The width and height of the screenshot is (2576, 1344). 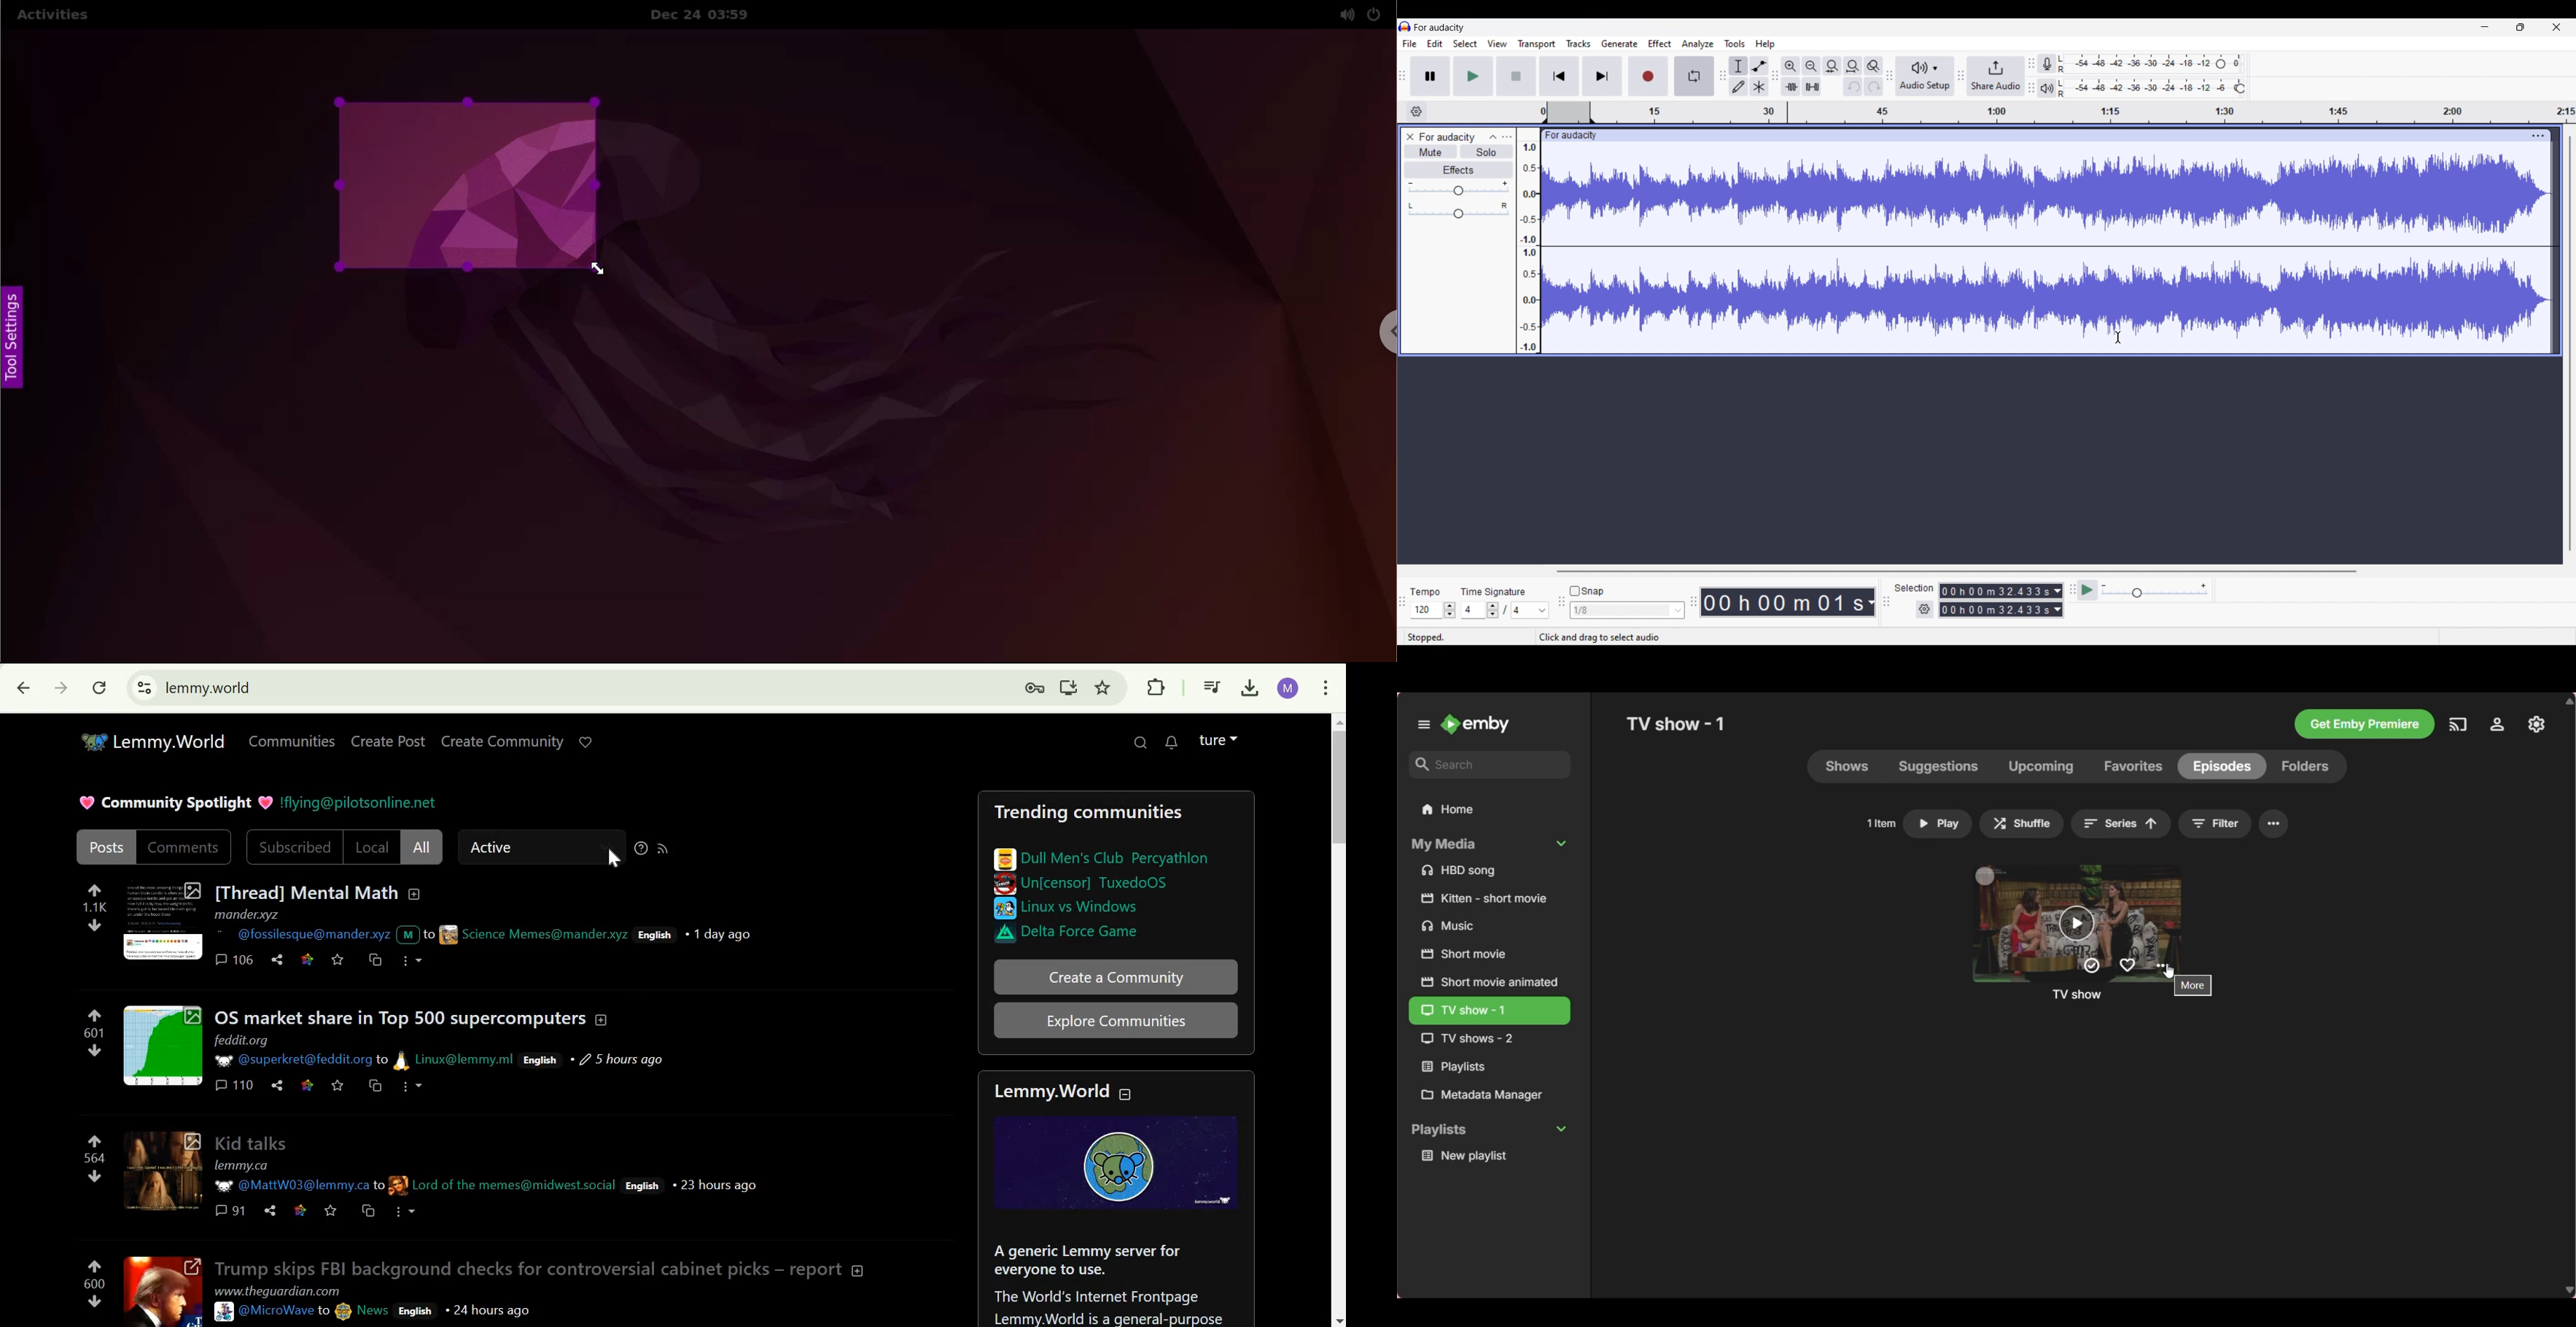 I want to click on Share, so click(x=270, y=1210).